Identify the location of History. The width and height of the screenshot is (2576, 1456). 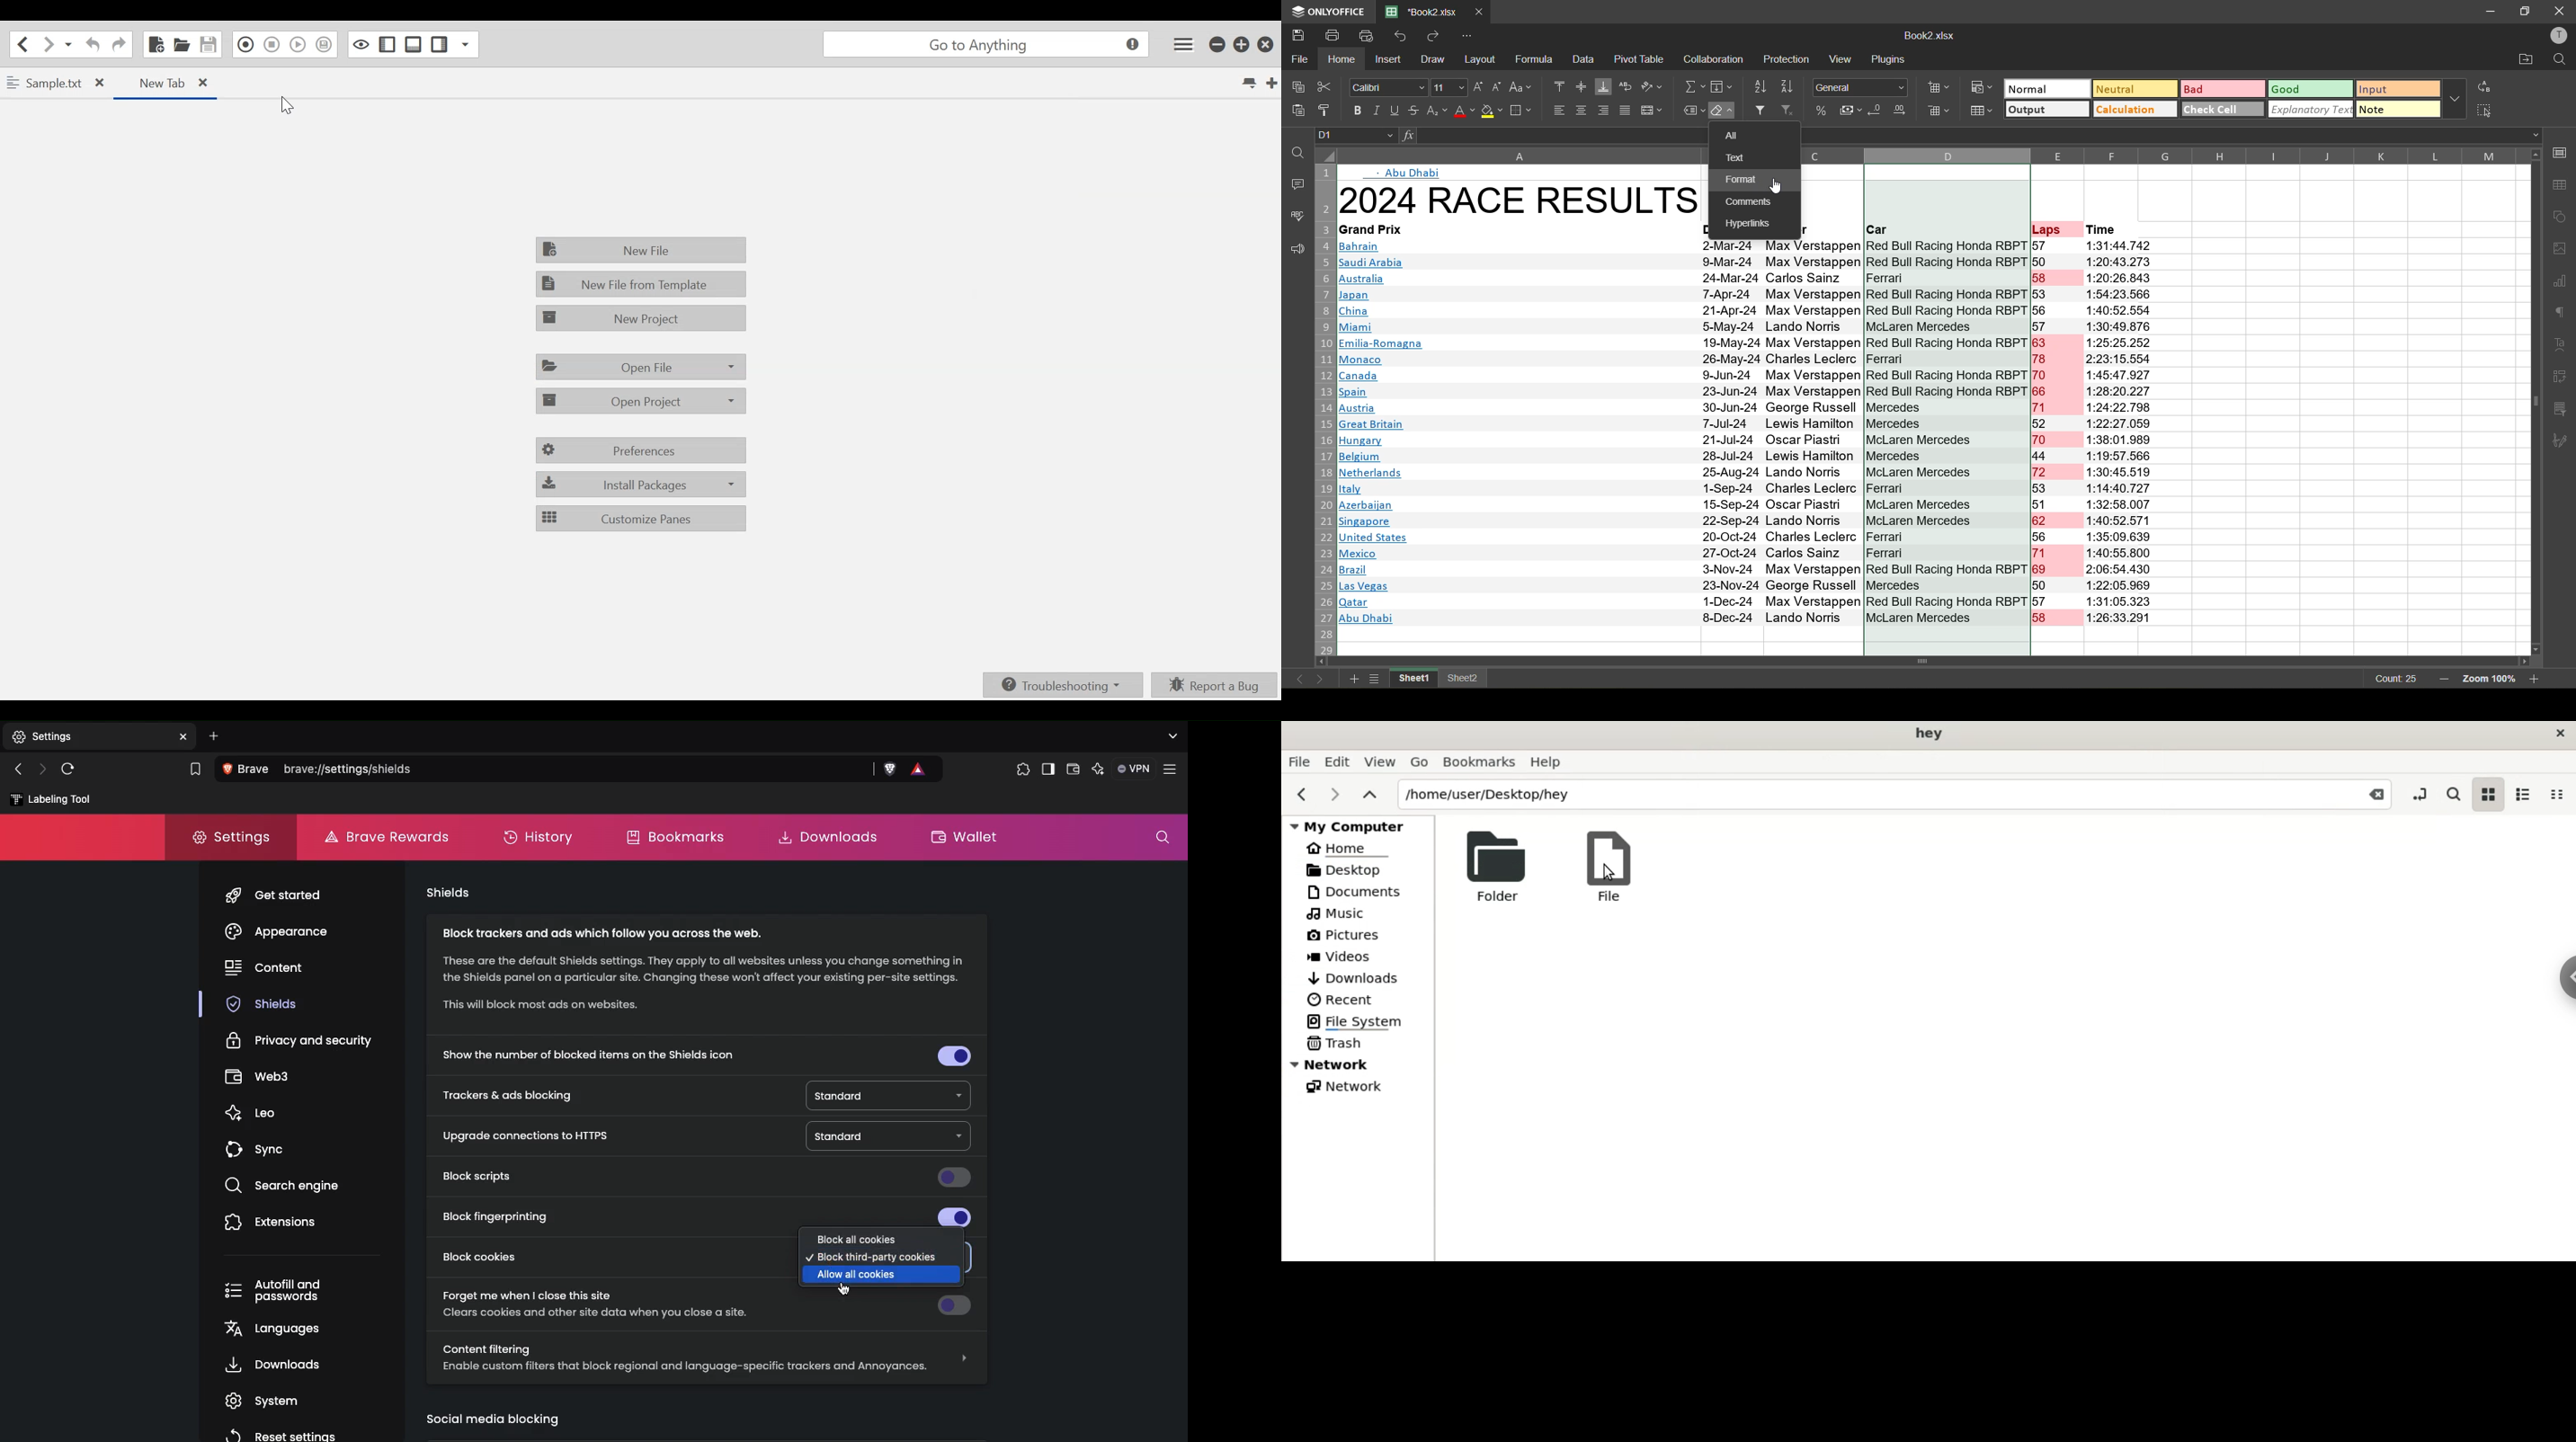
(541, 837).